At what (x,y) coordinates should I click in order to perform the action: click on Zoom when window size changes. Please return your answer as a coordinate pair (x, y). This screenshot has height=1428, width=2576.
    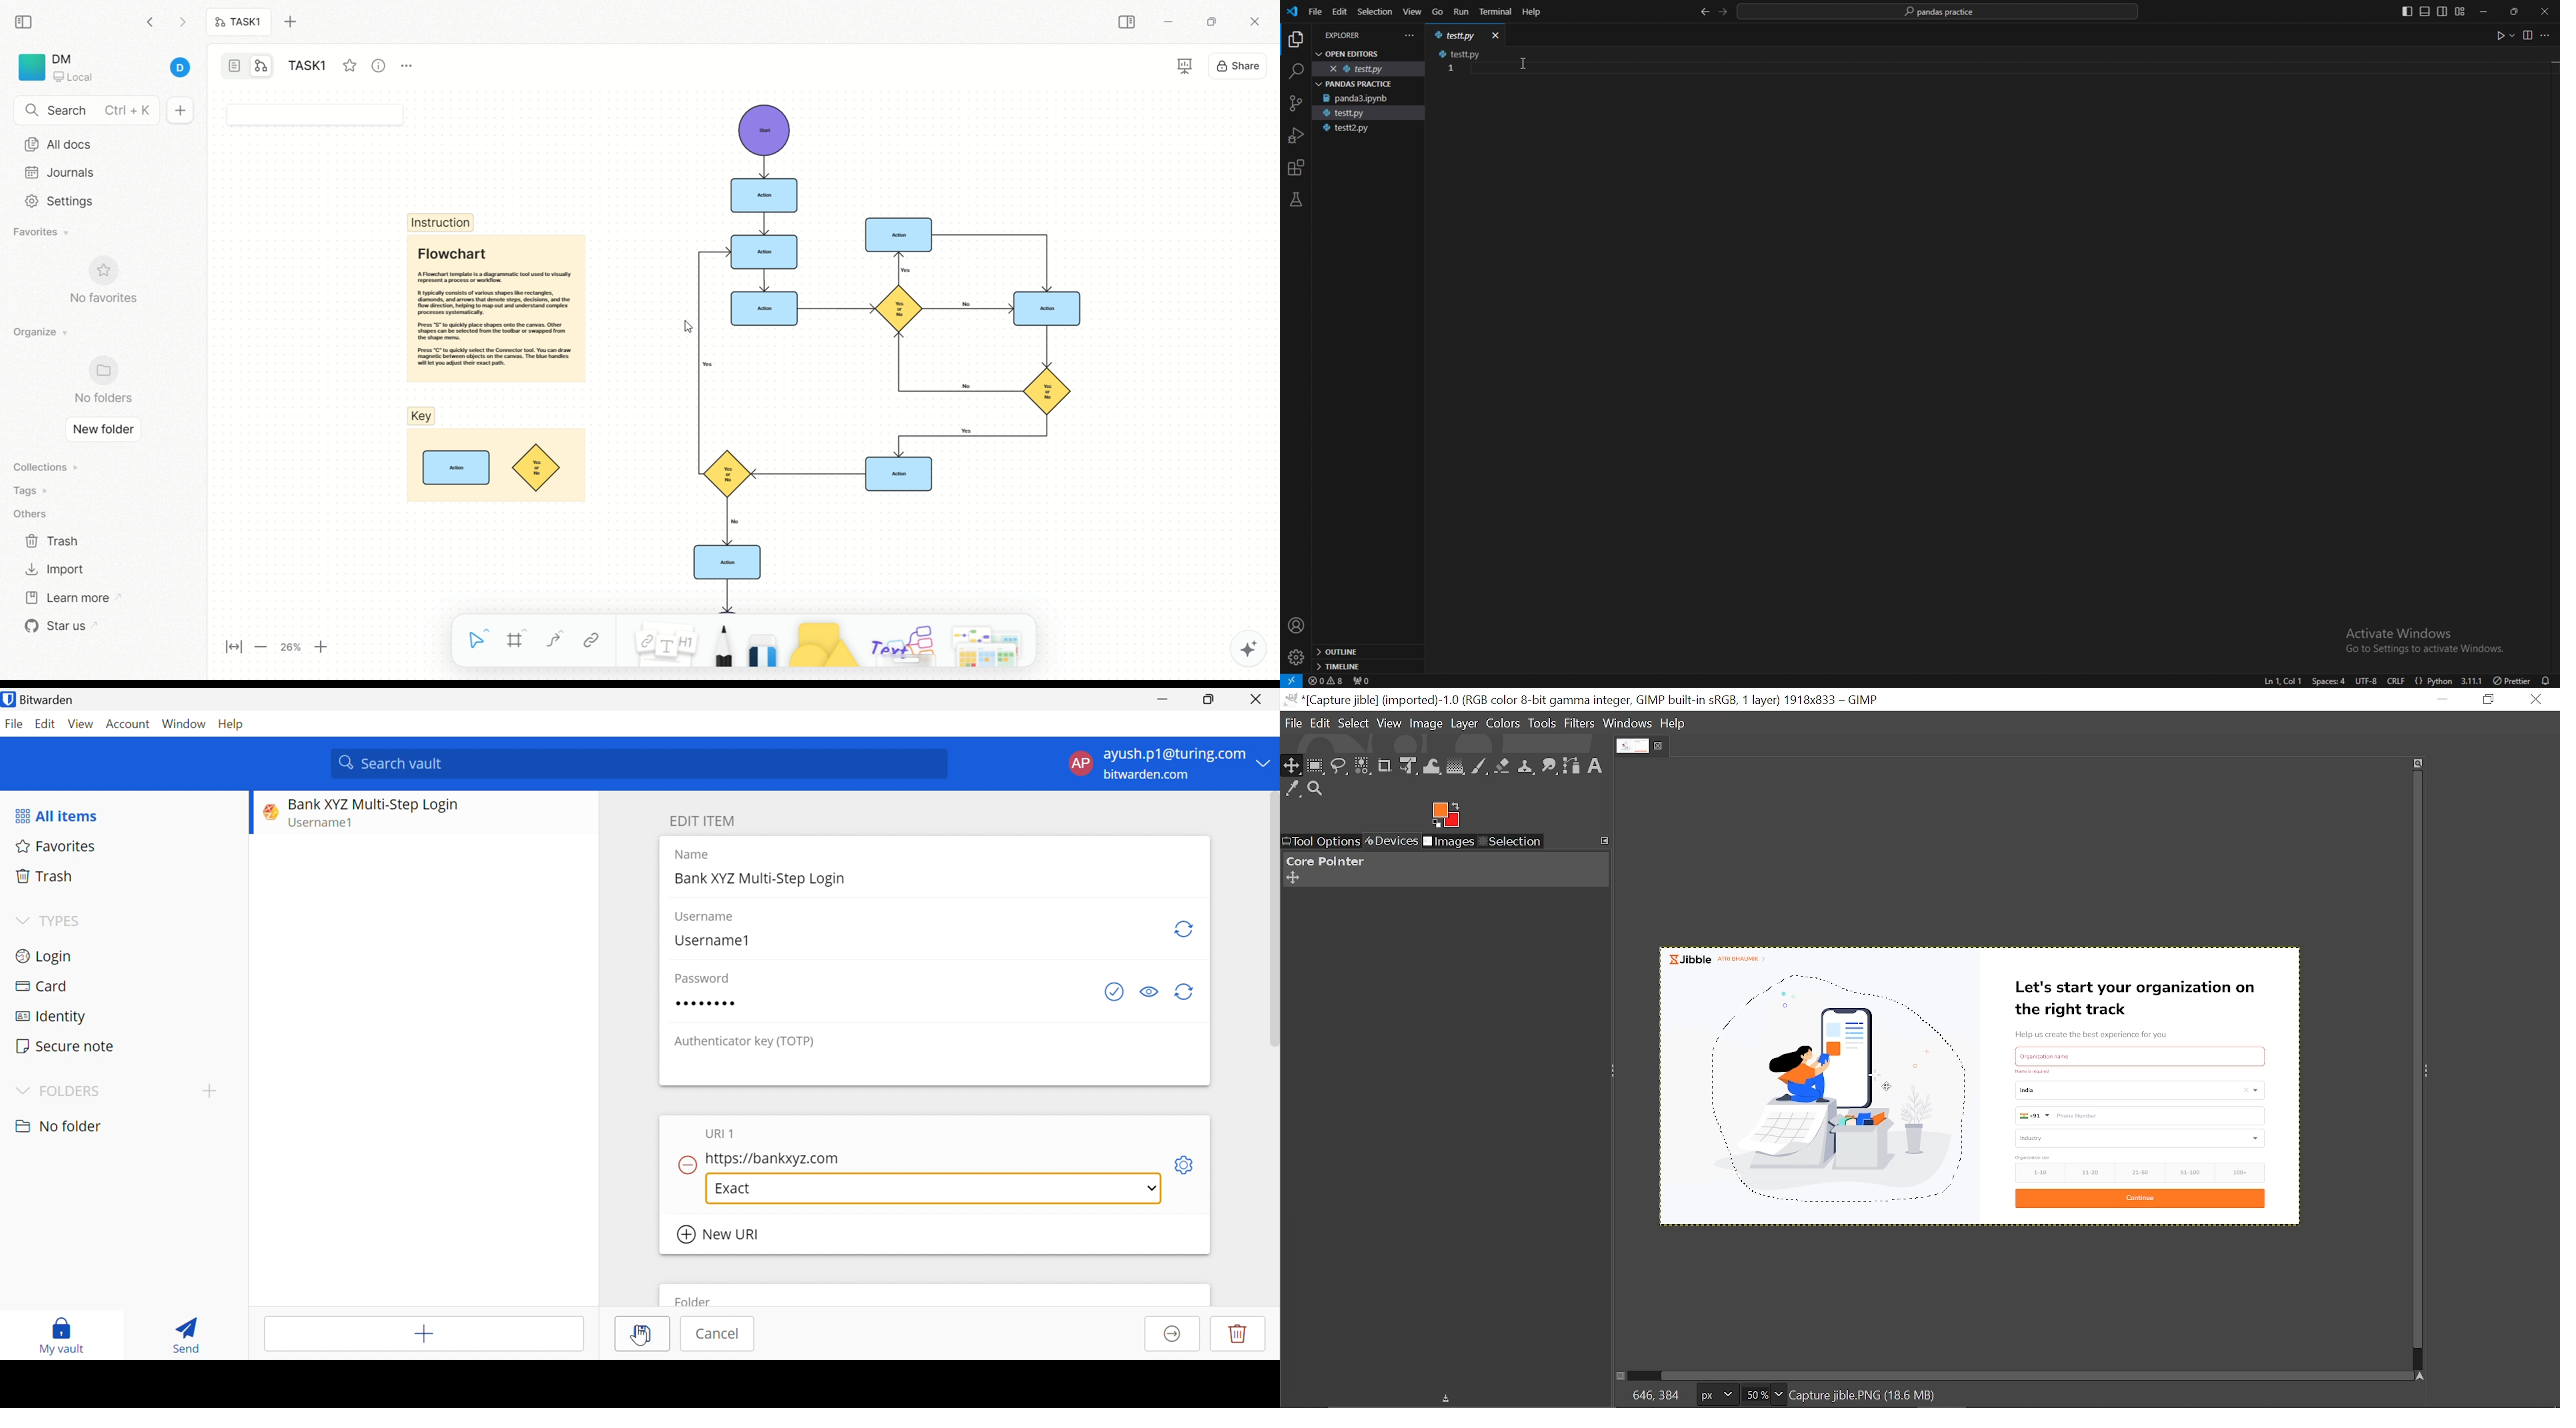
    Looking at the image, I should click on (2414, 765).